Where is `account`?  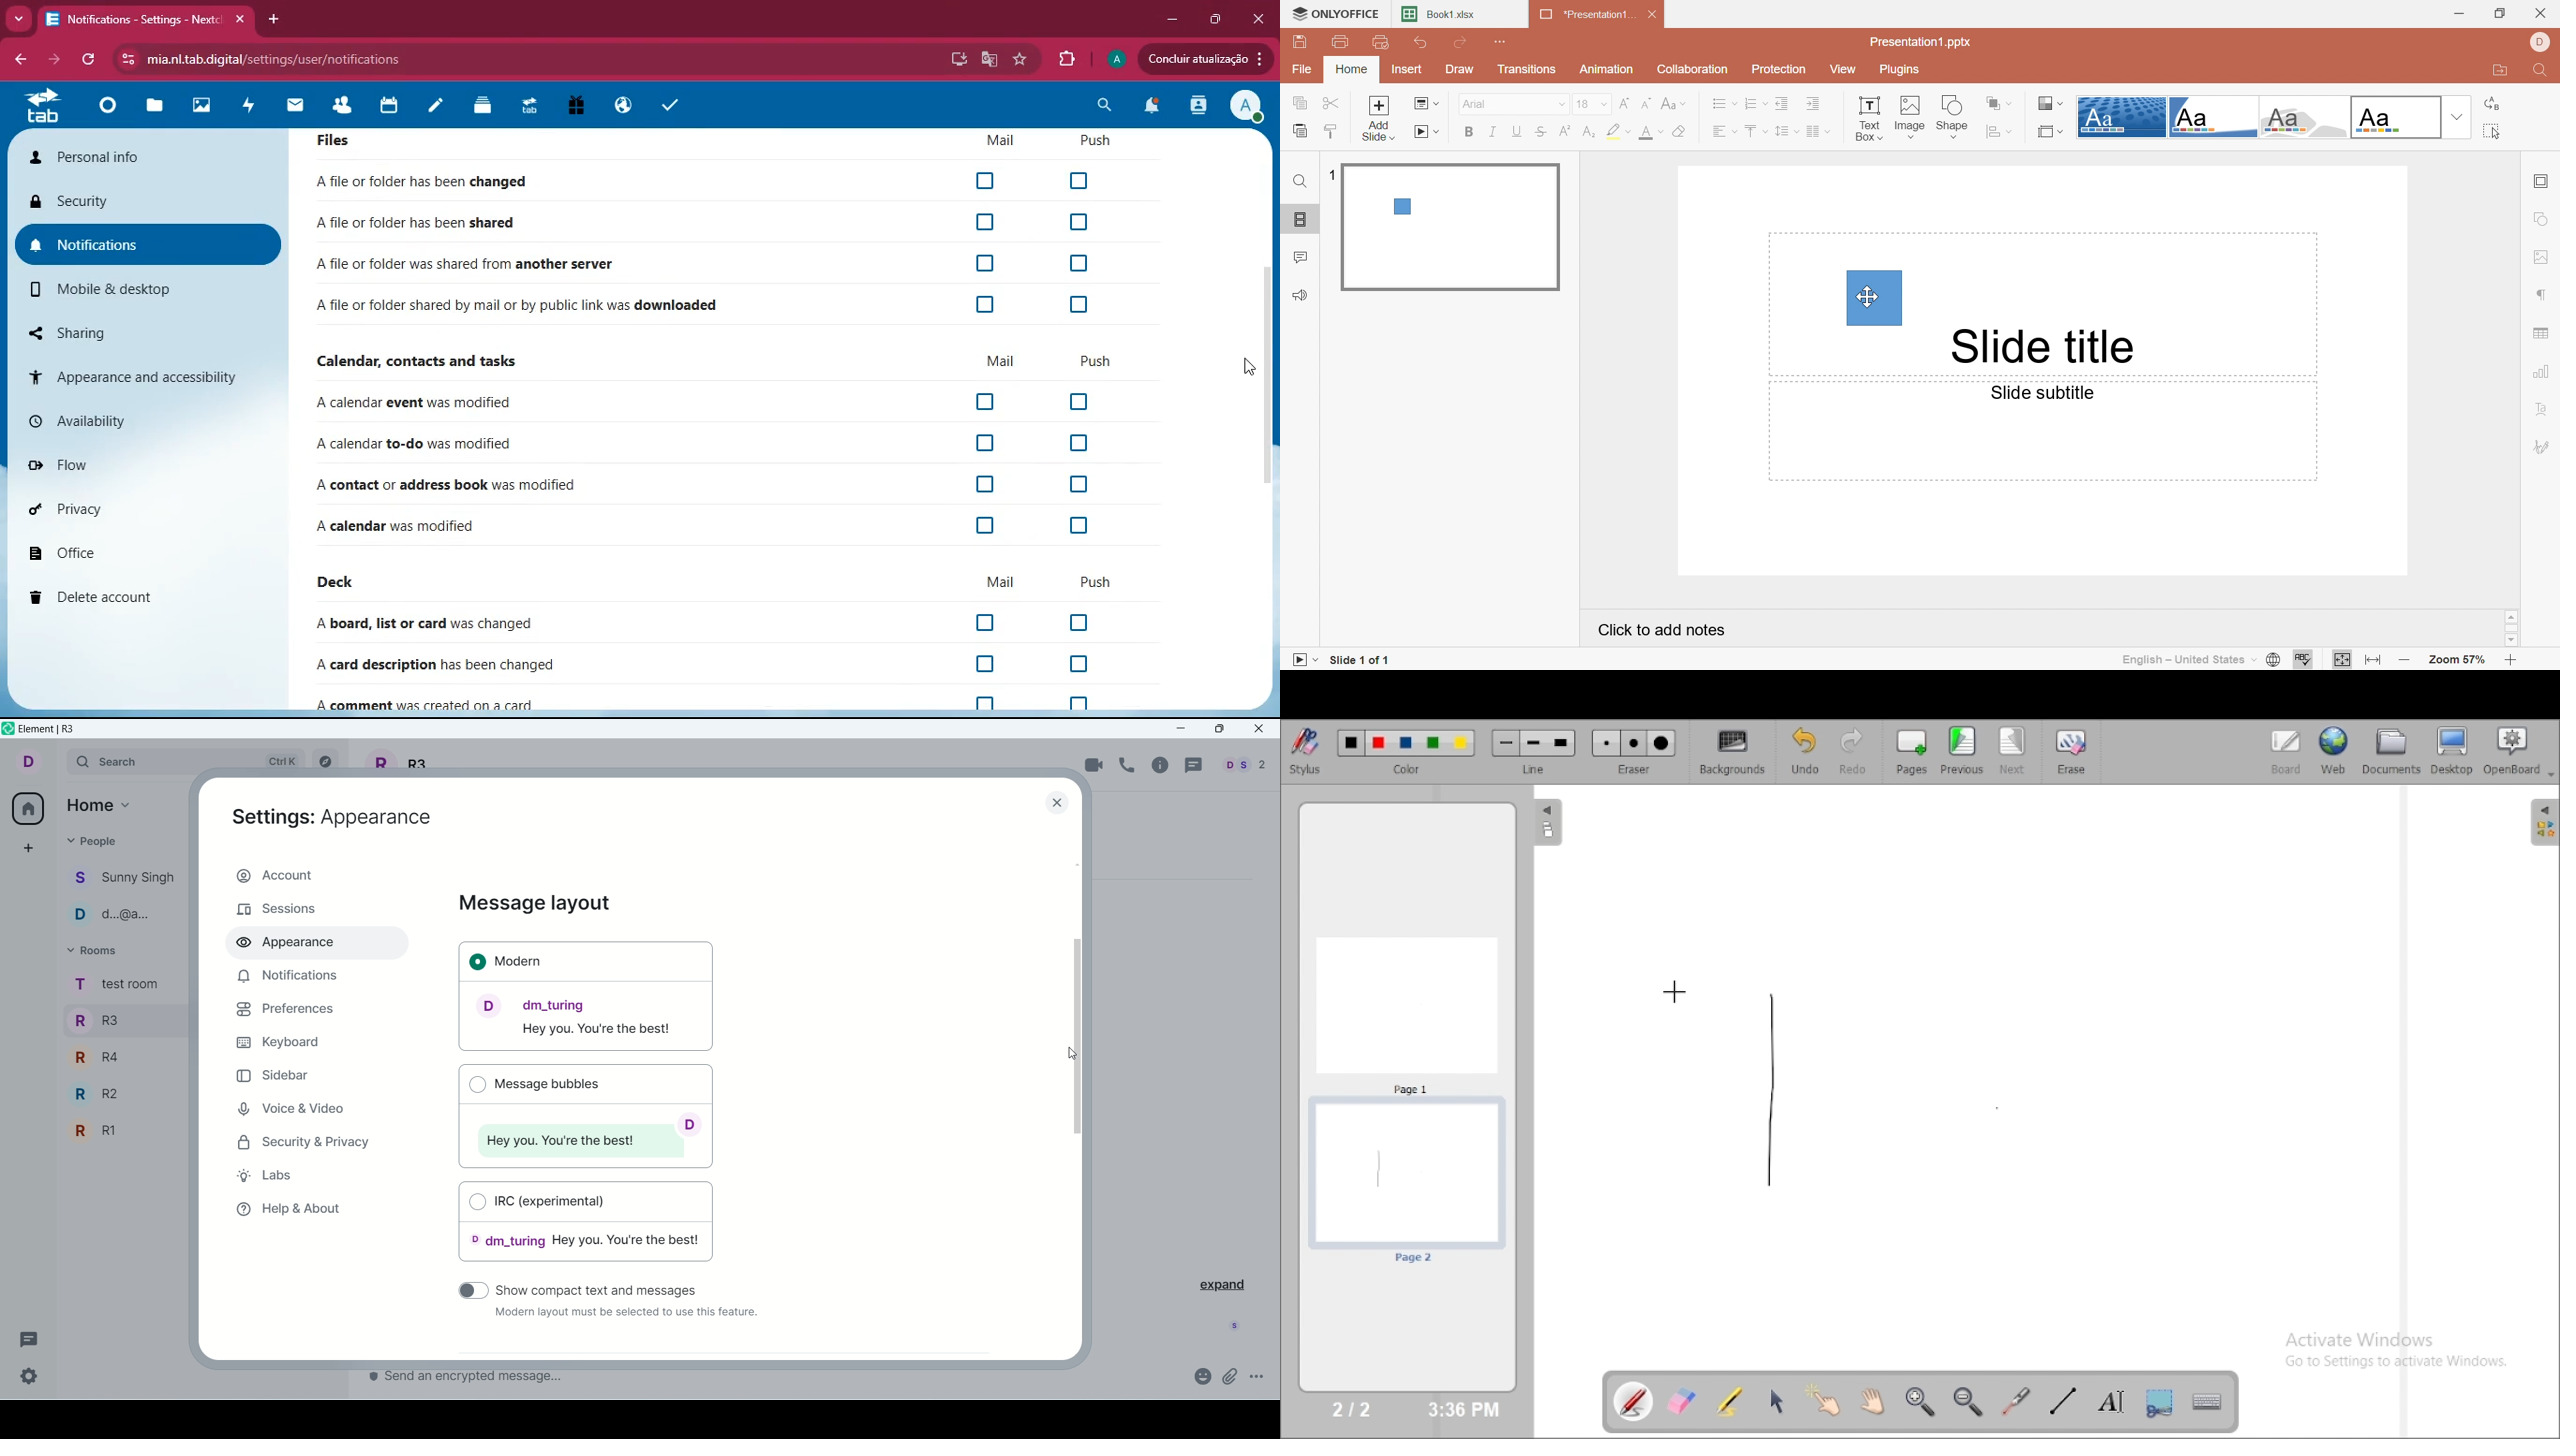
account is located at coordinates (37, 762).